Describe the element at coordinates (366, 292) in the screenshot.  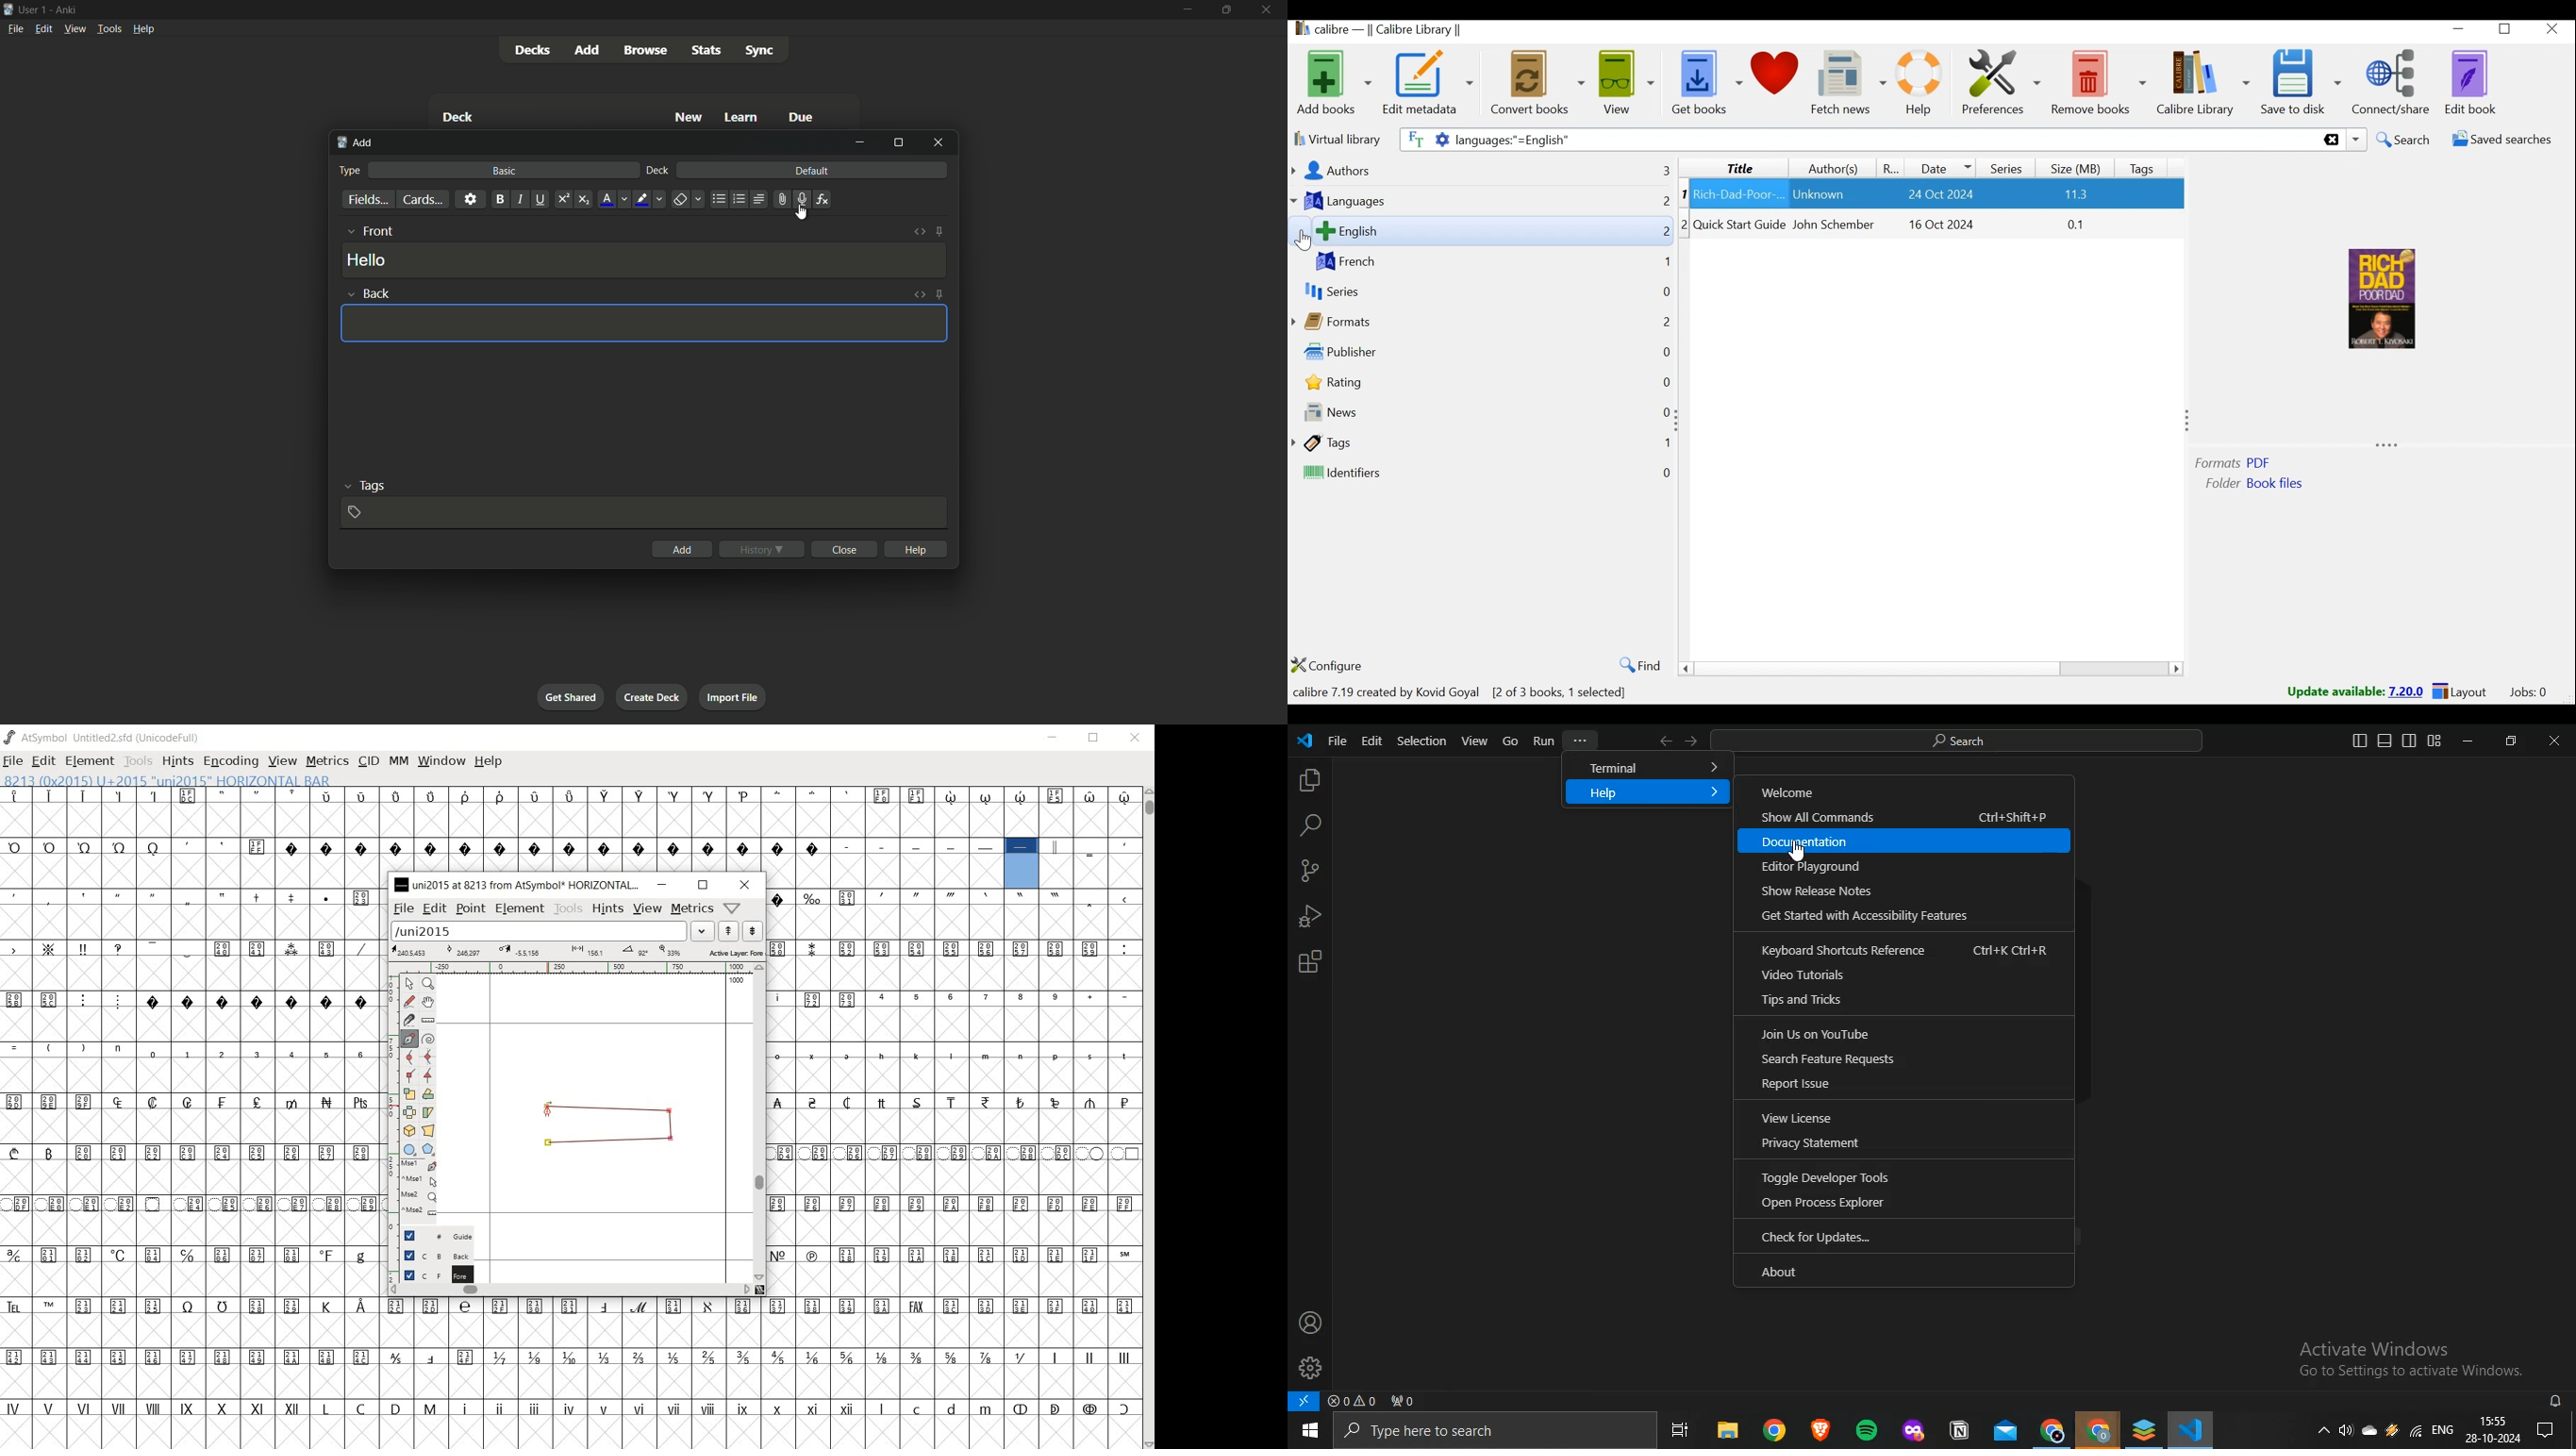
I see `back` at that location.